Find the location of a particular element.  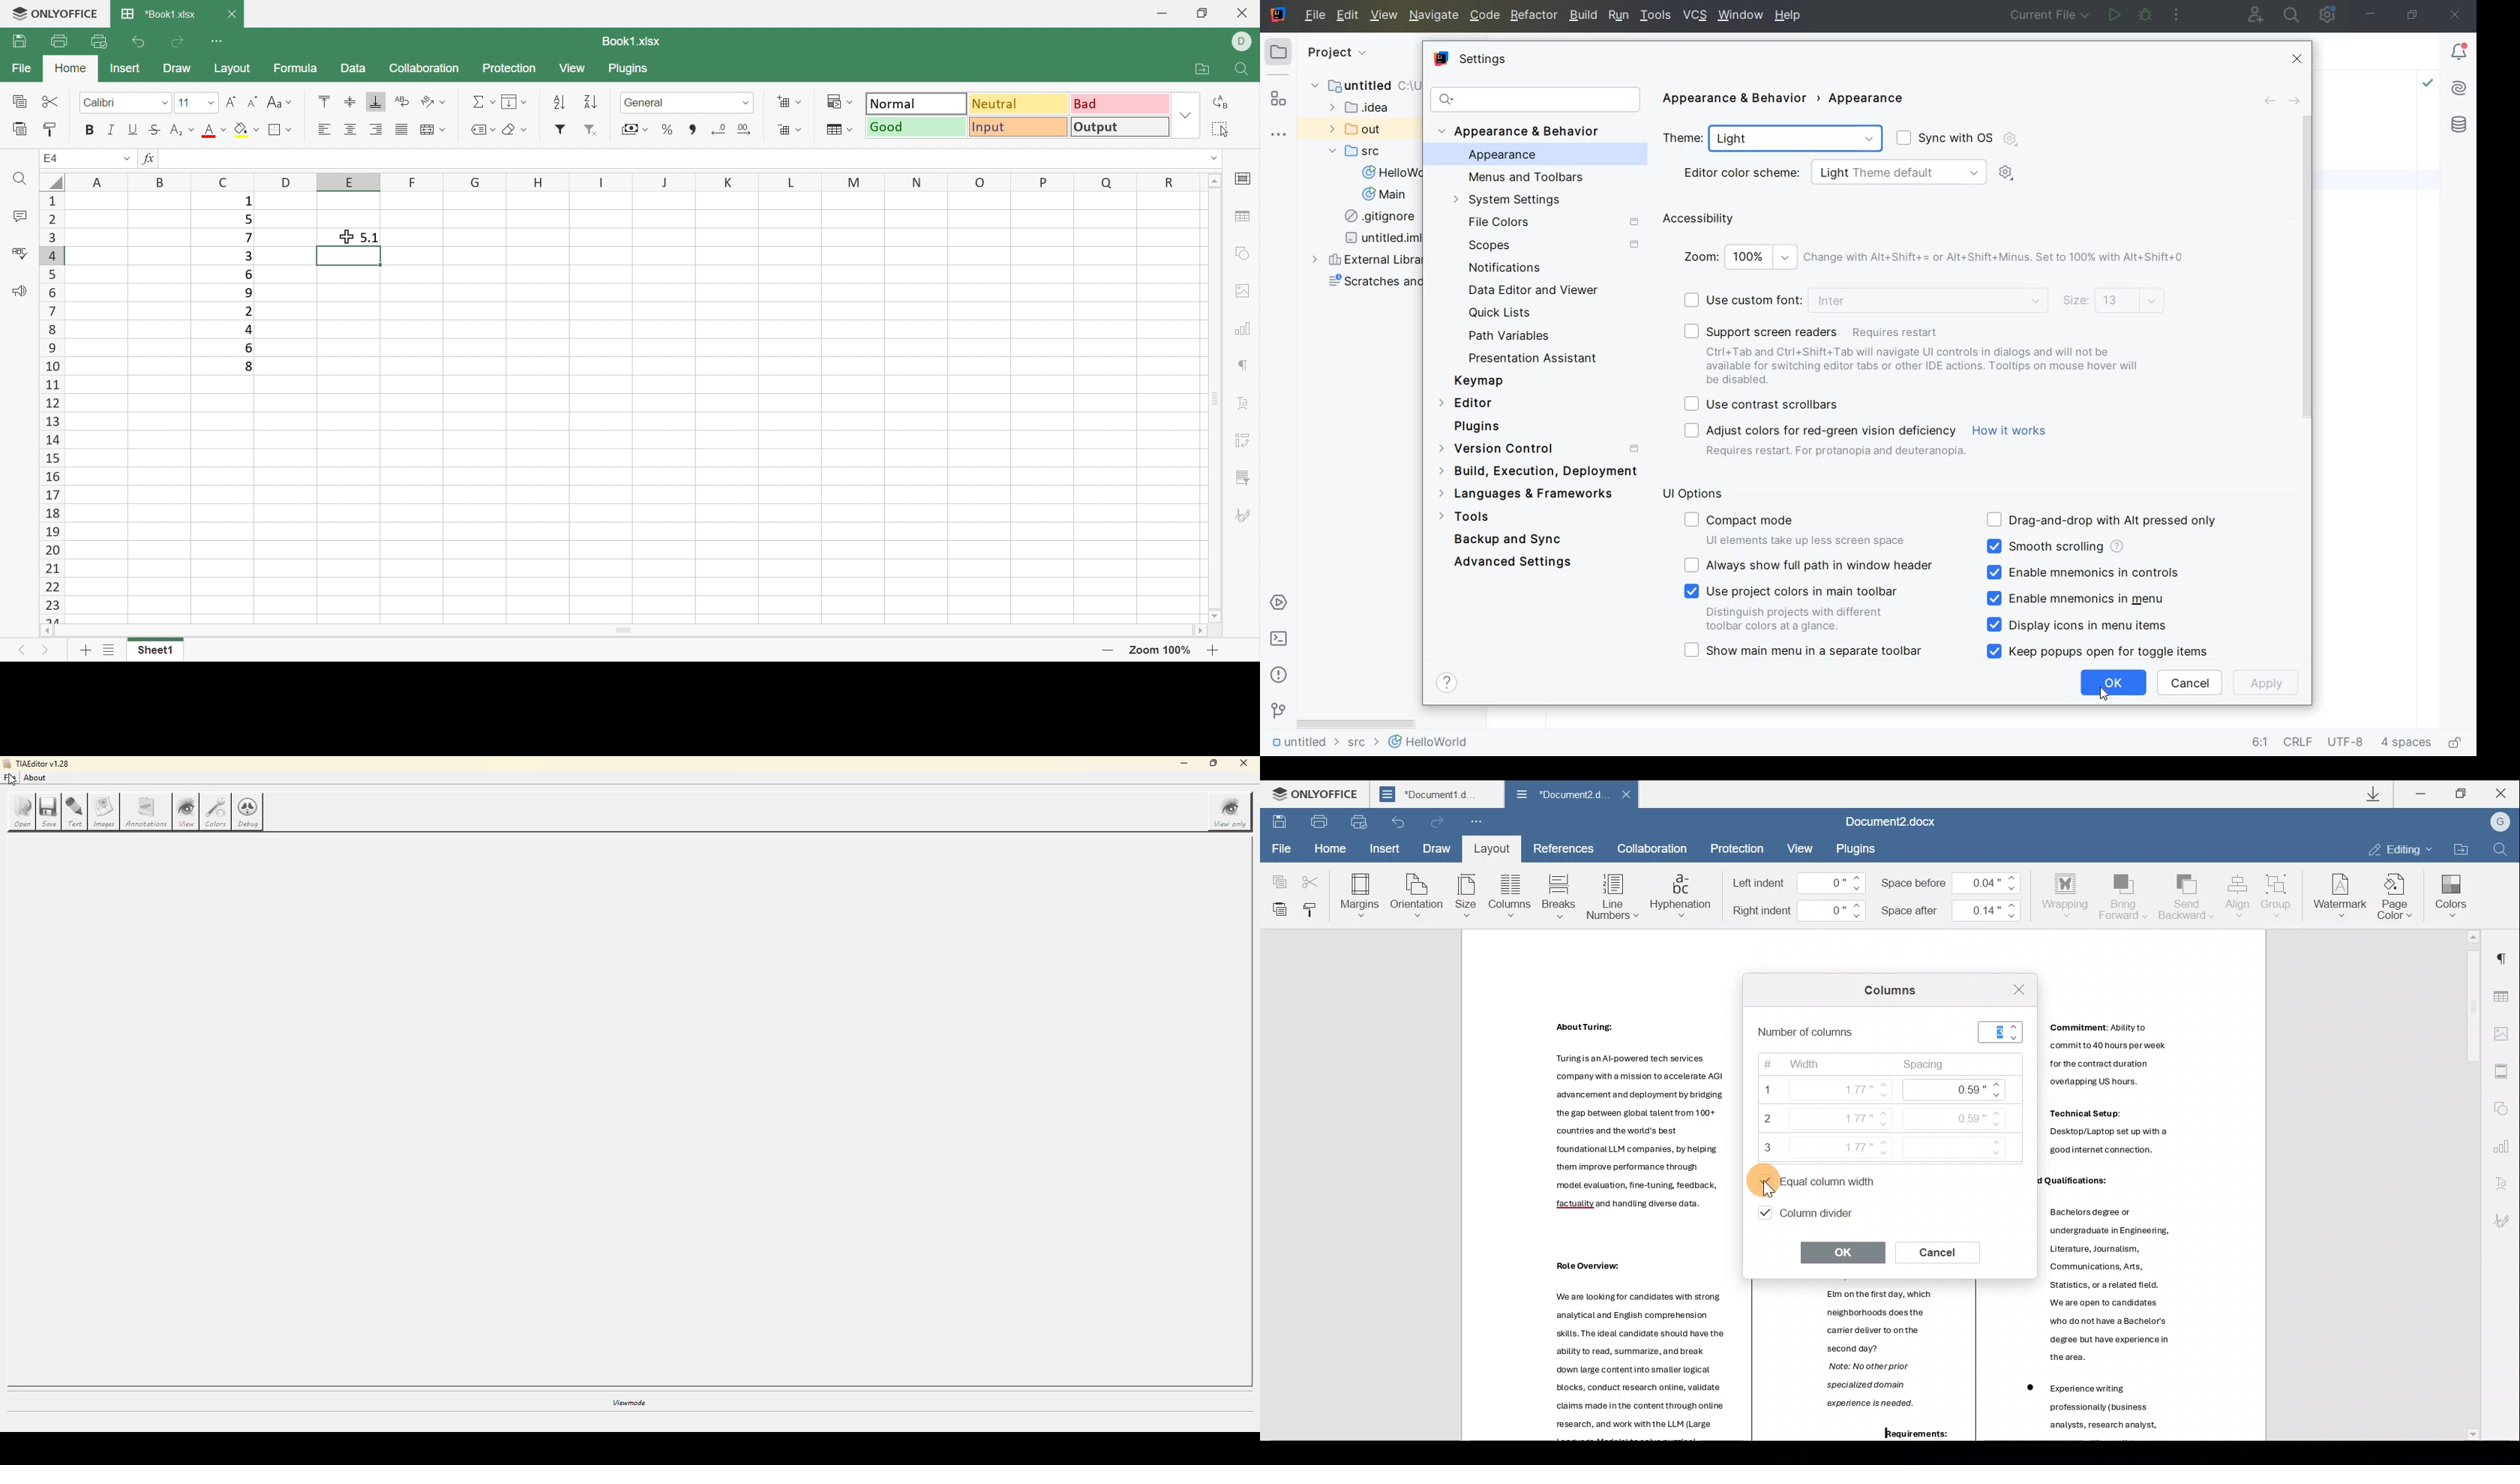

Conditional formatting is located at coordinates (842, 101).